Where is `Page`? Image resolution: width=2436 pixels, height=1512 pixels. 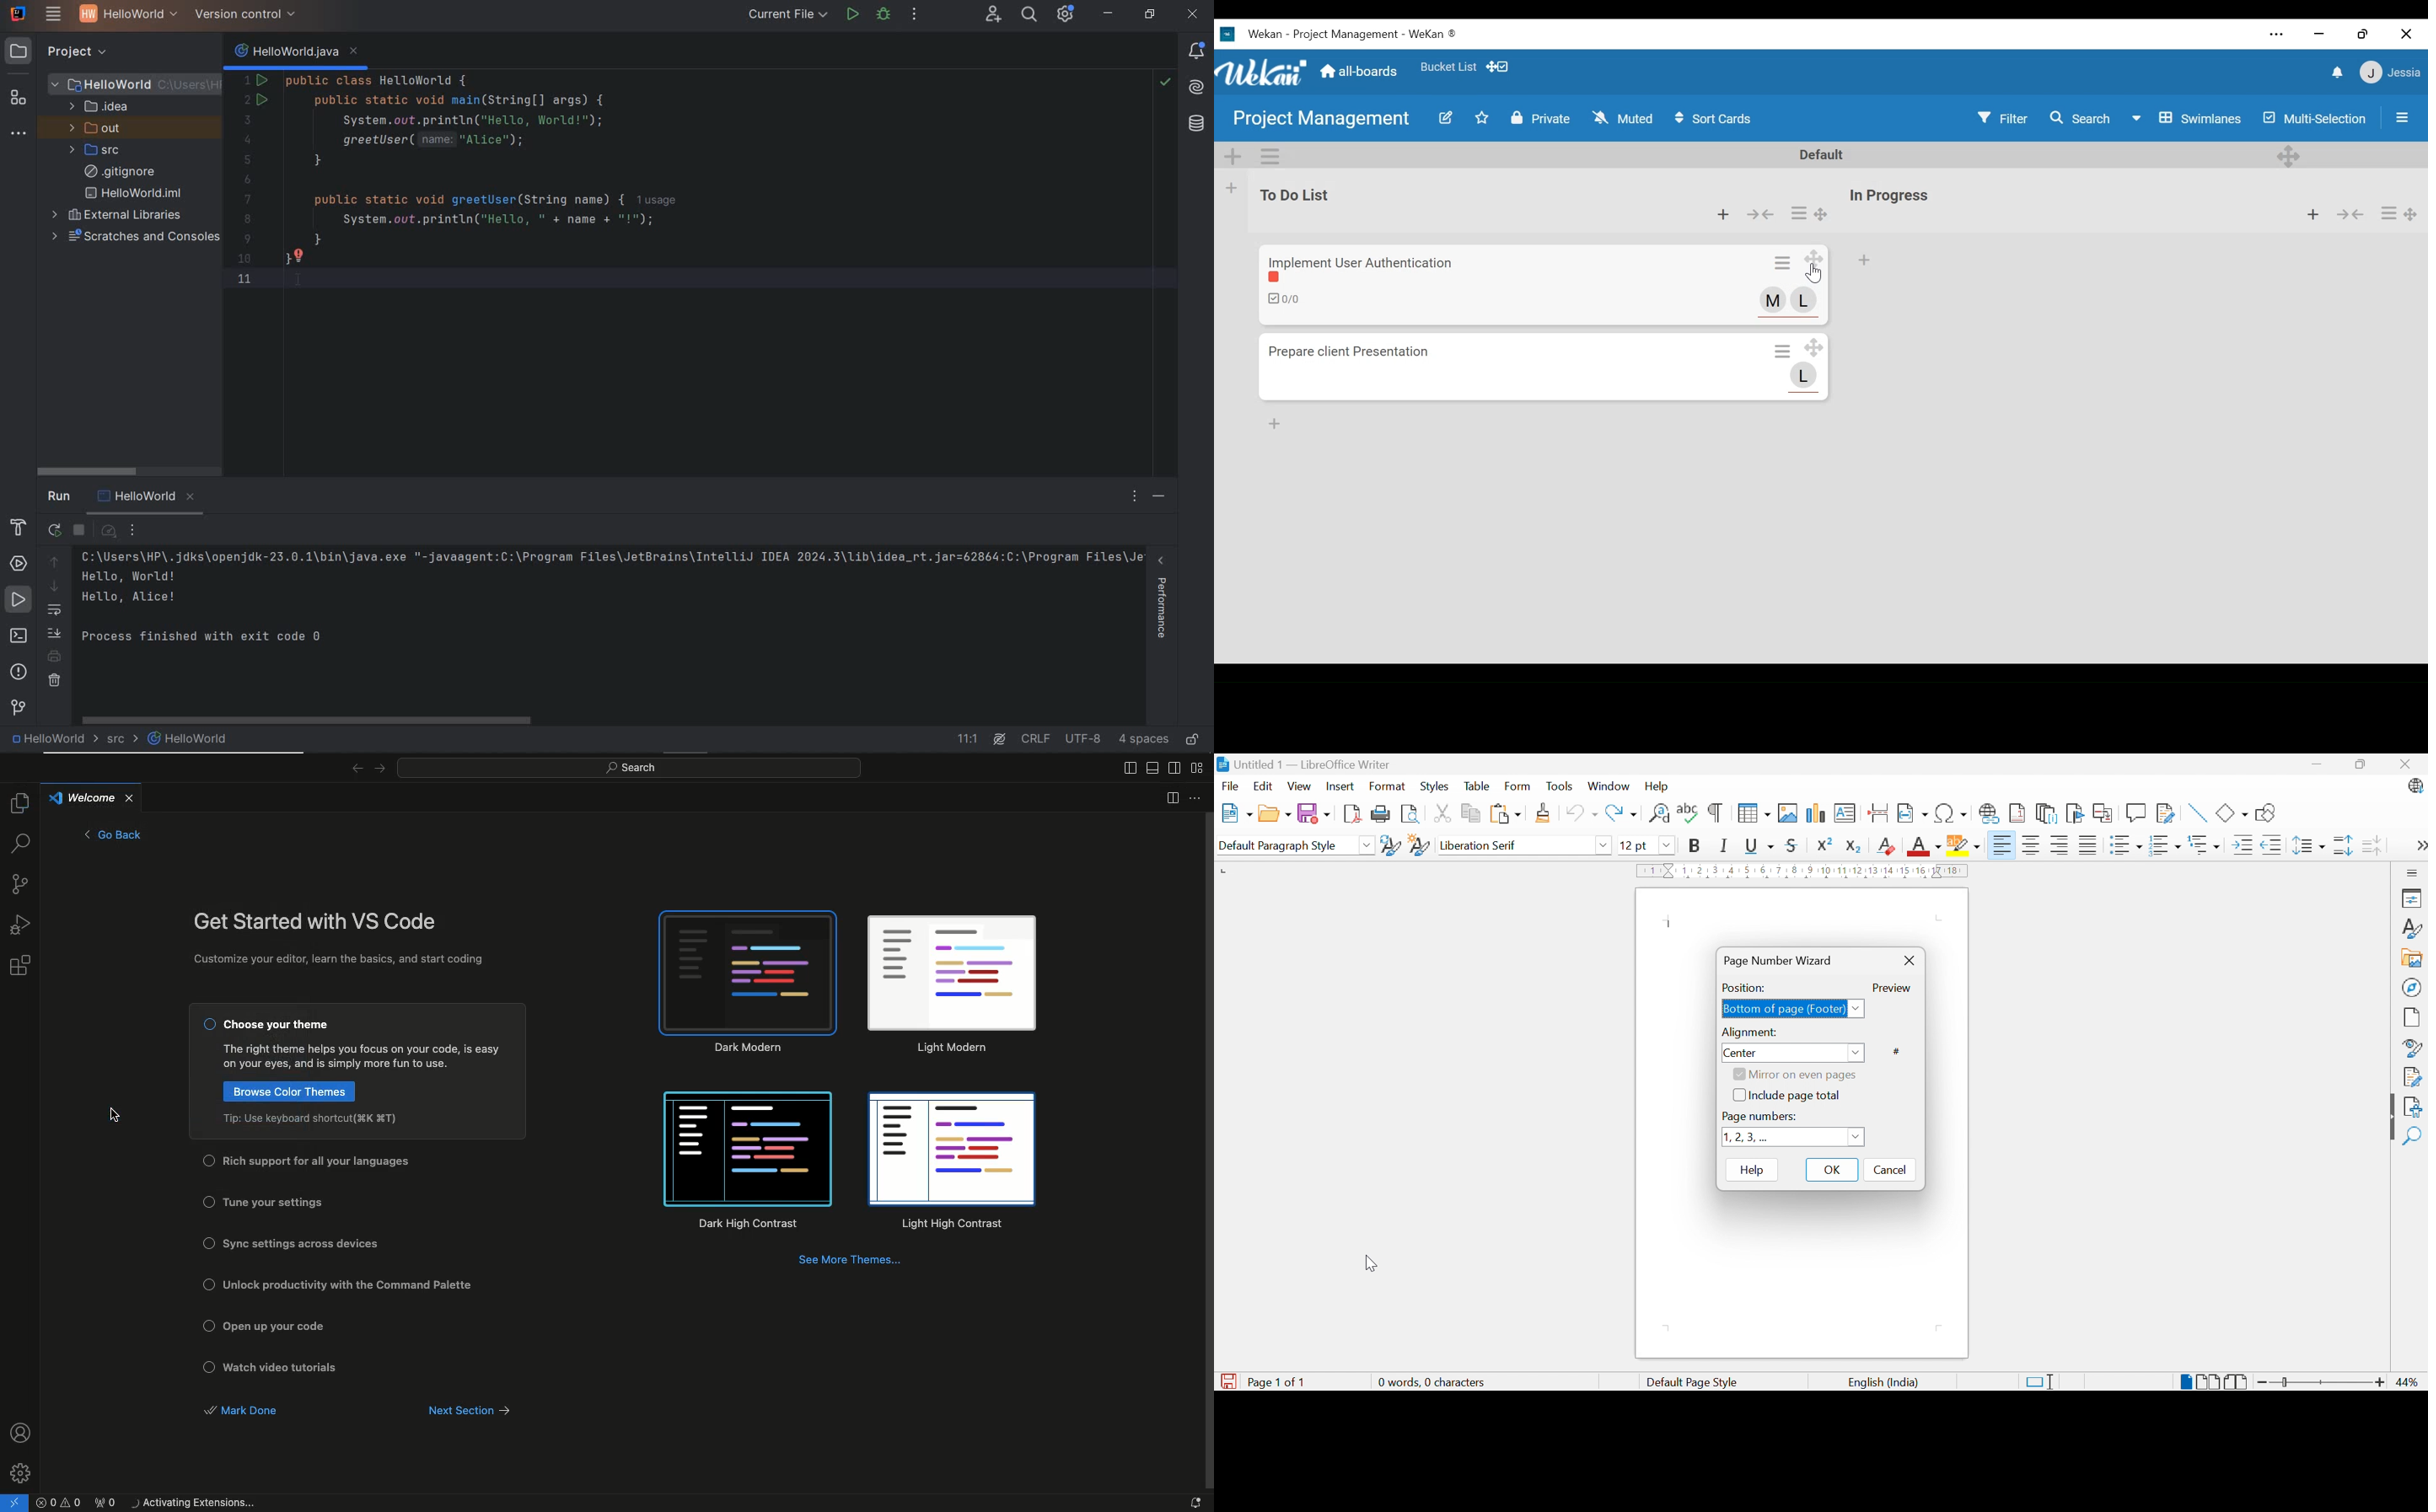
Page is located at coordinates (2413, 1018).